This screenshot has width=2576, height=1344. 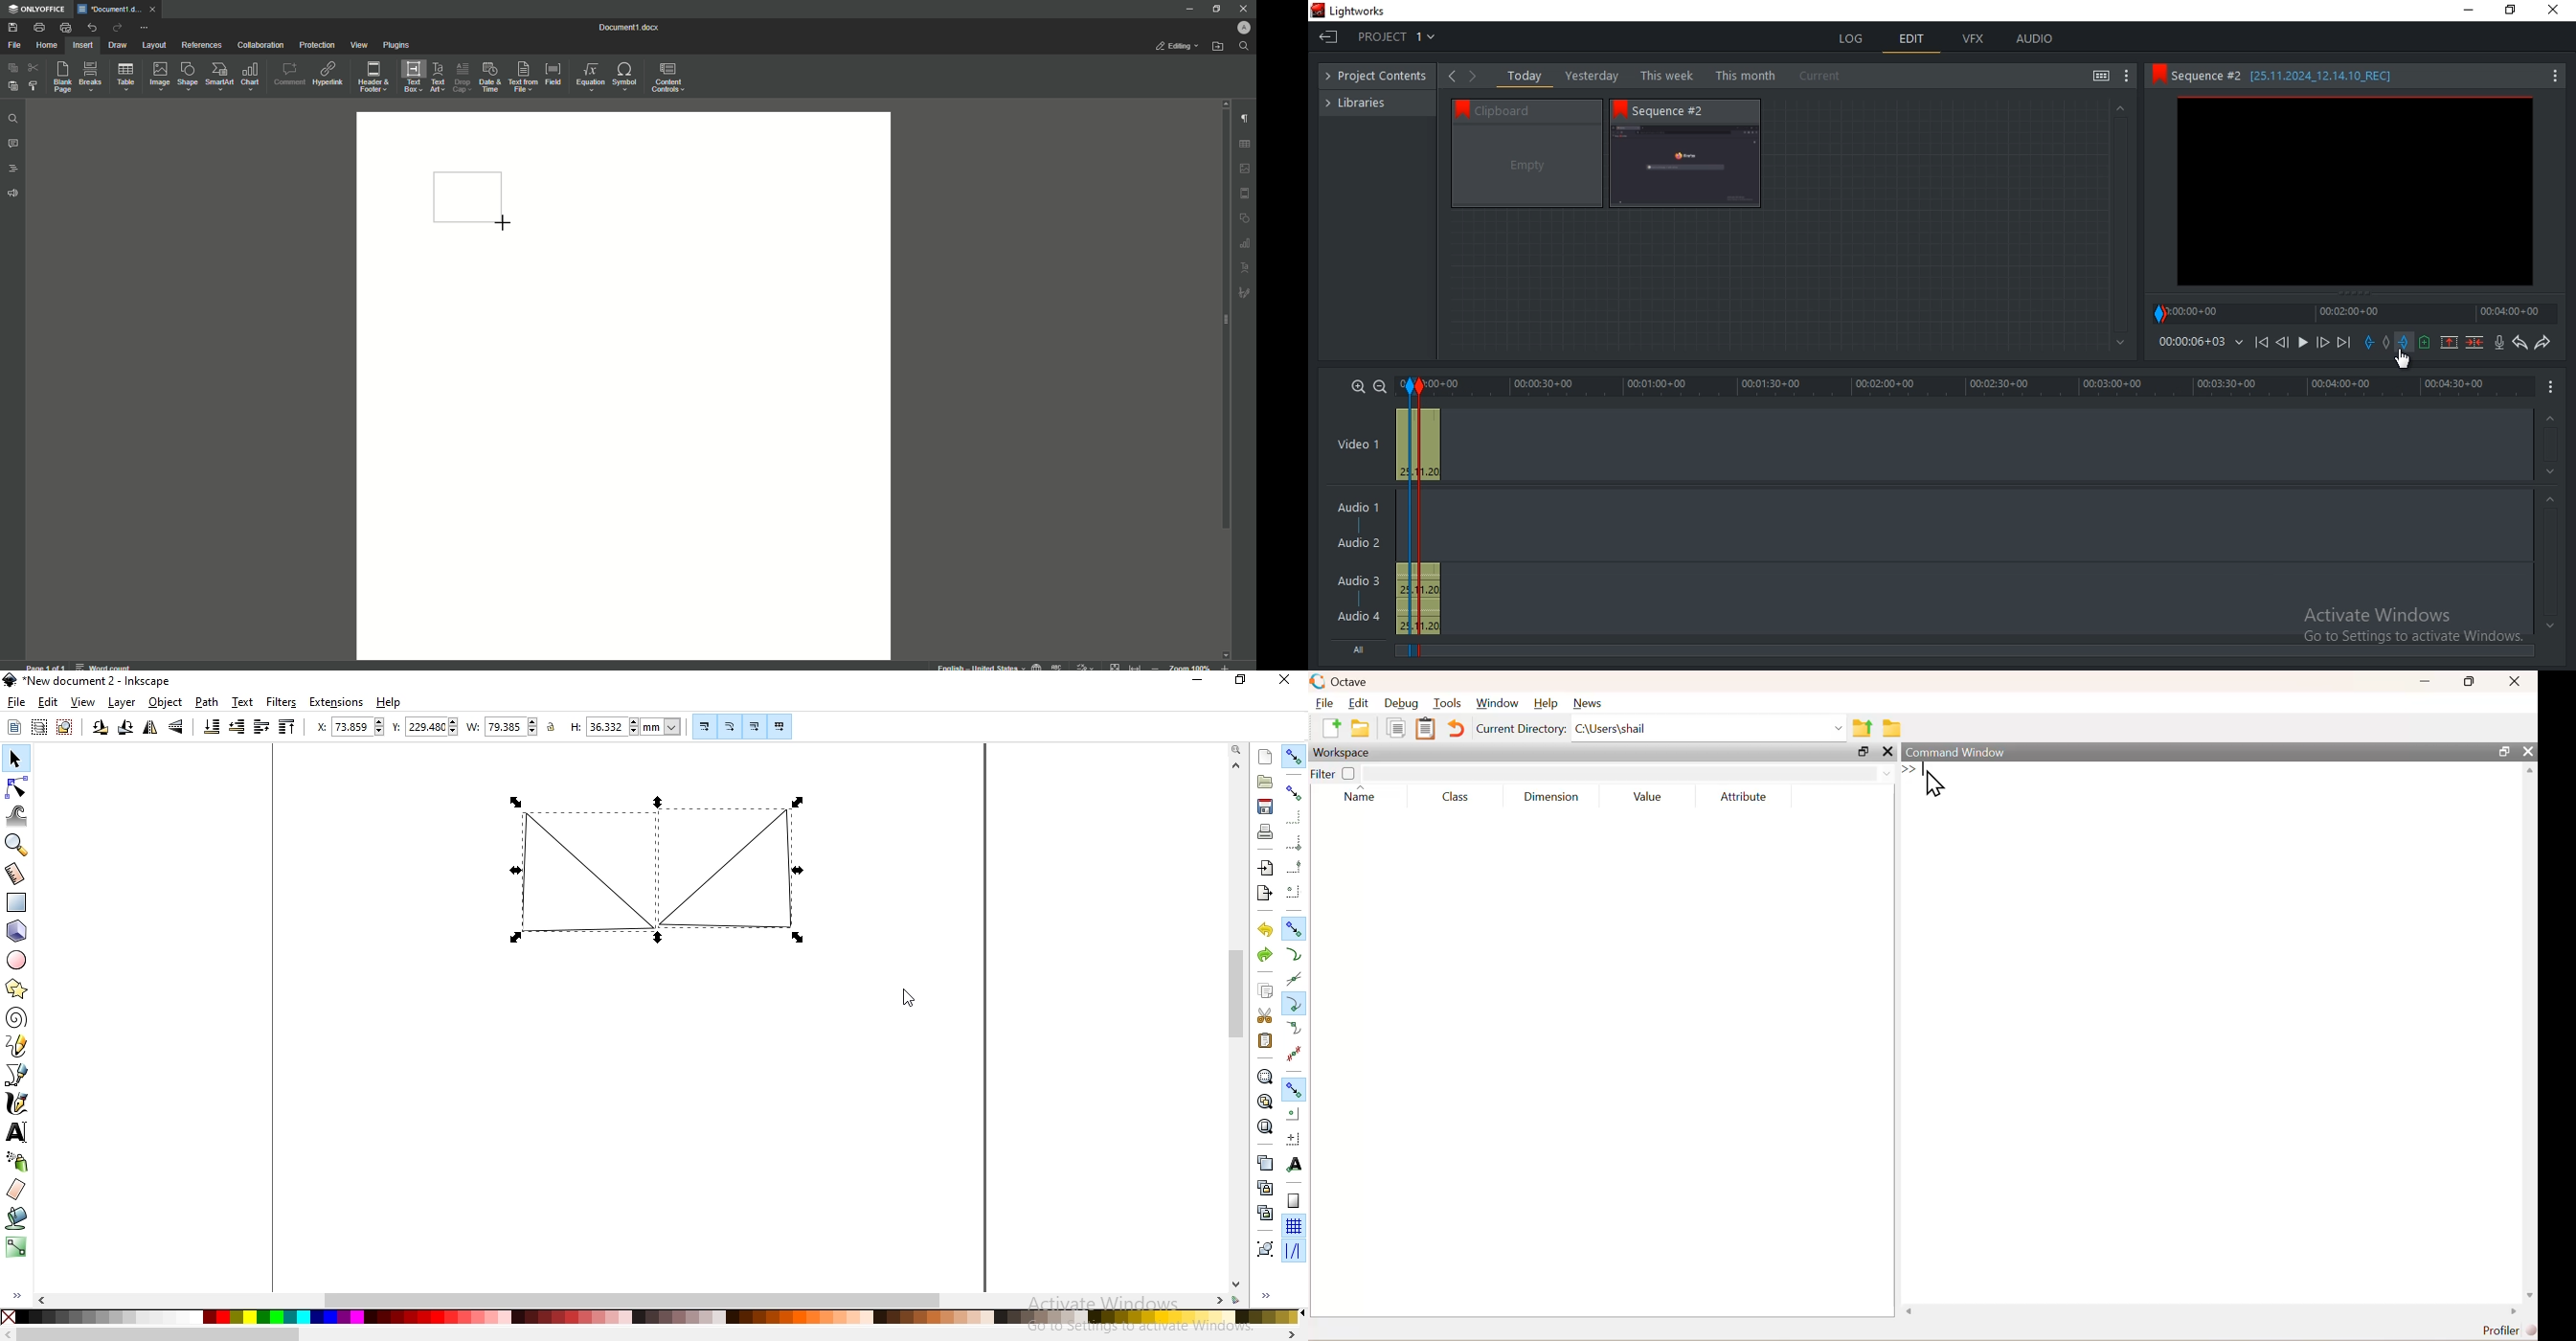 I want to click on Text Box, so click(x=409, y=77).